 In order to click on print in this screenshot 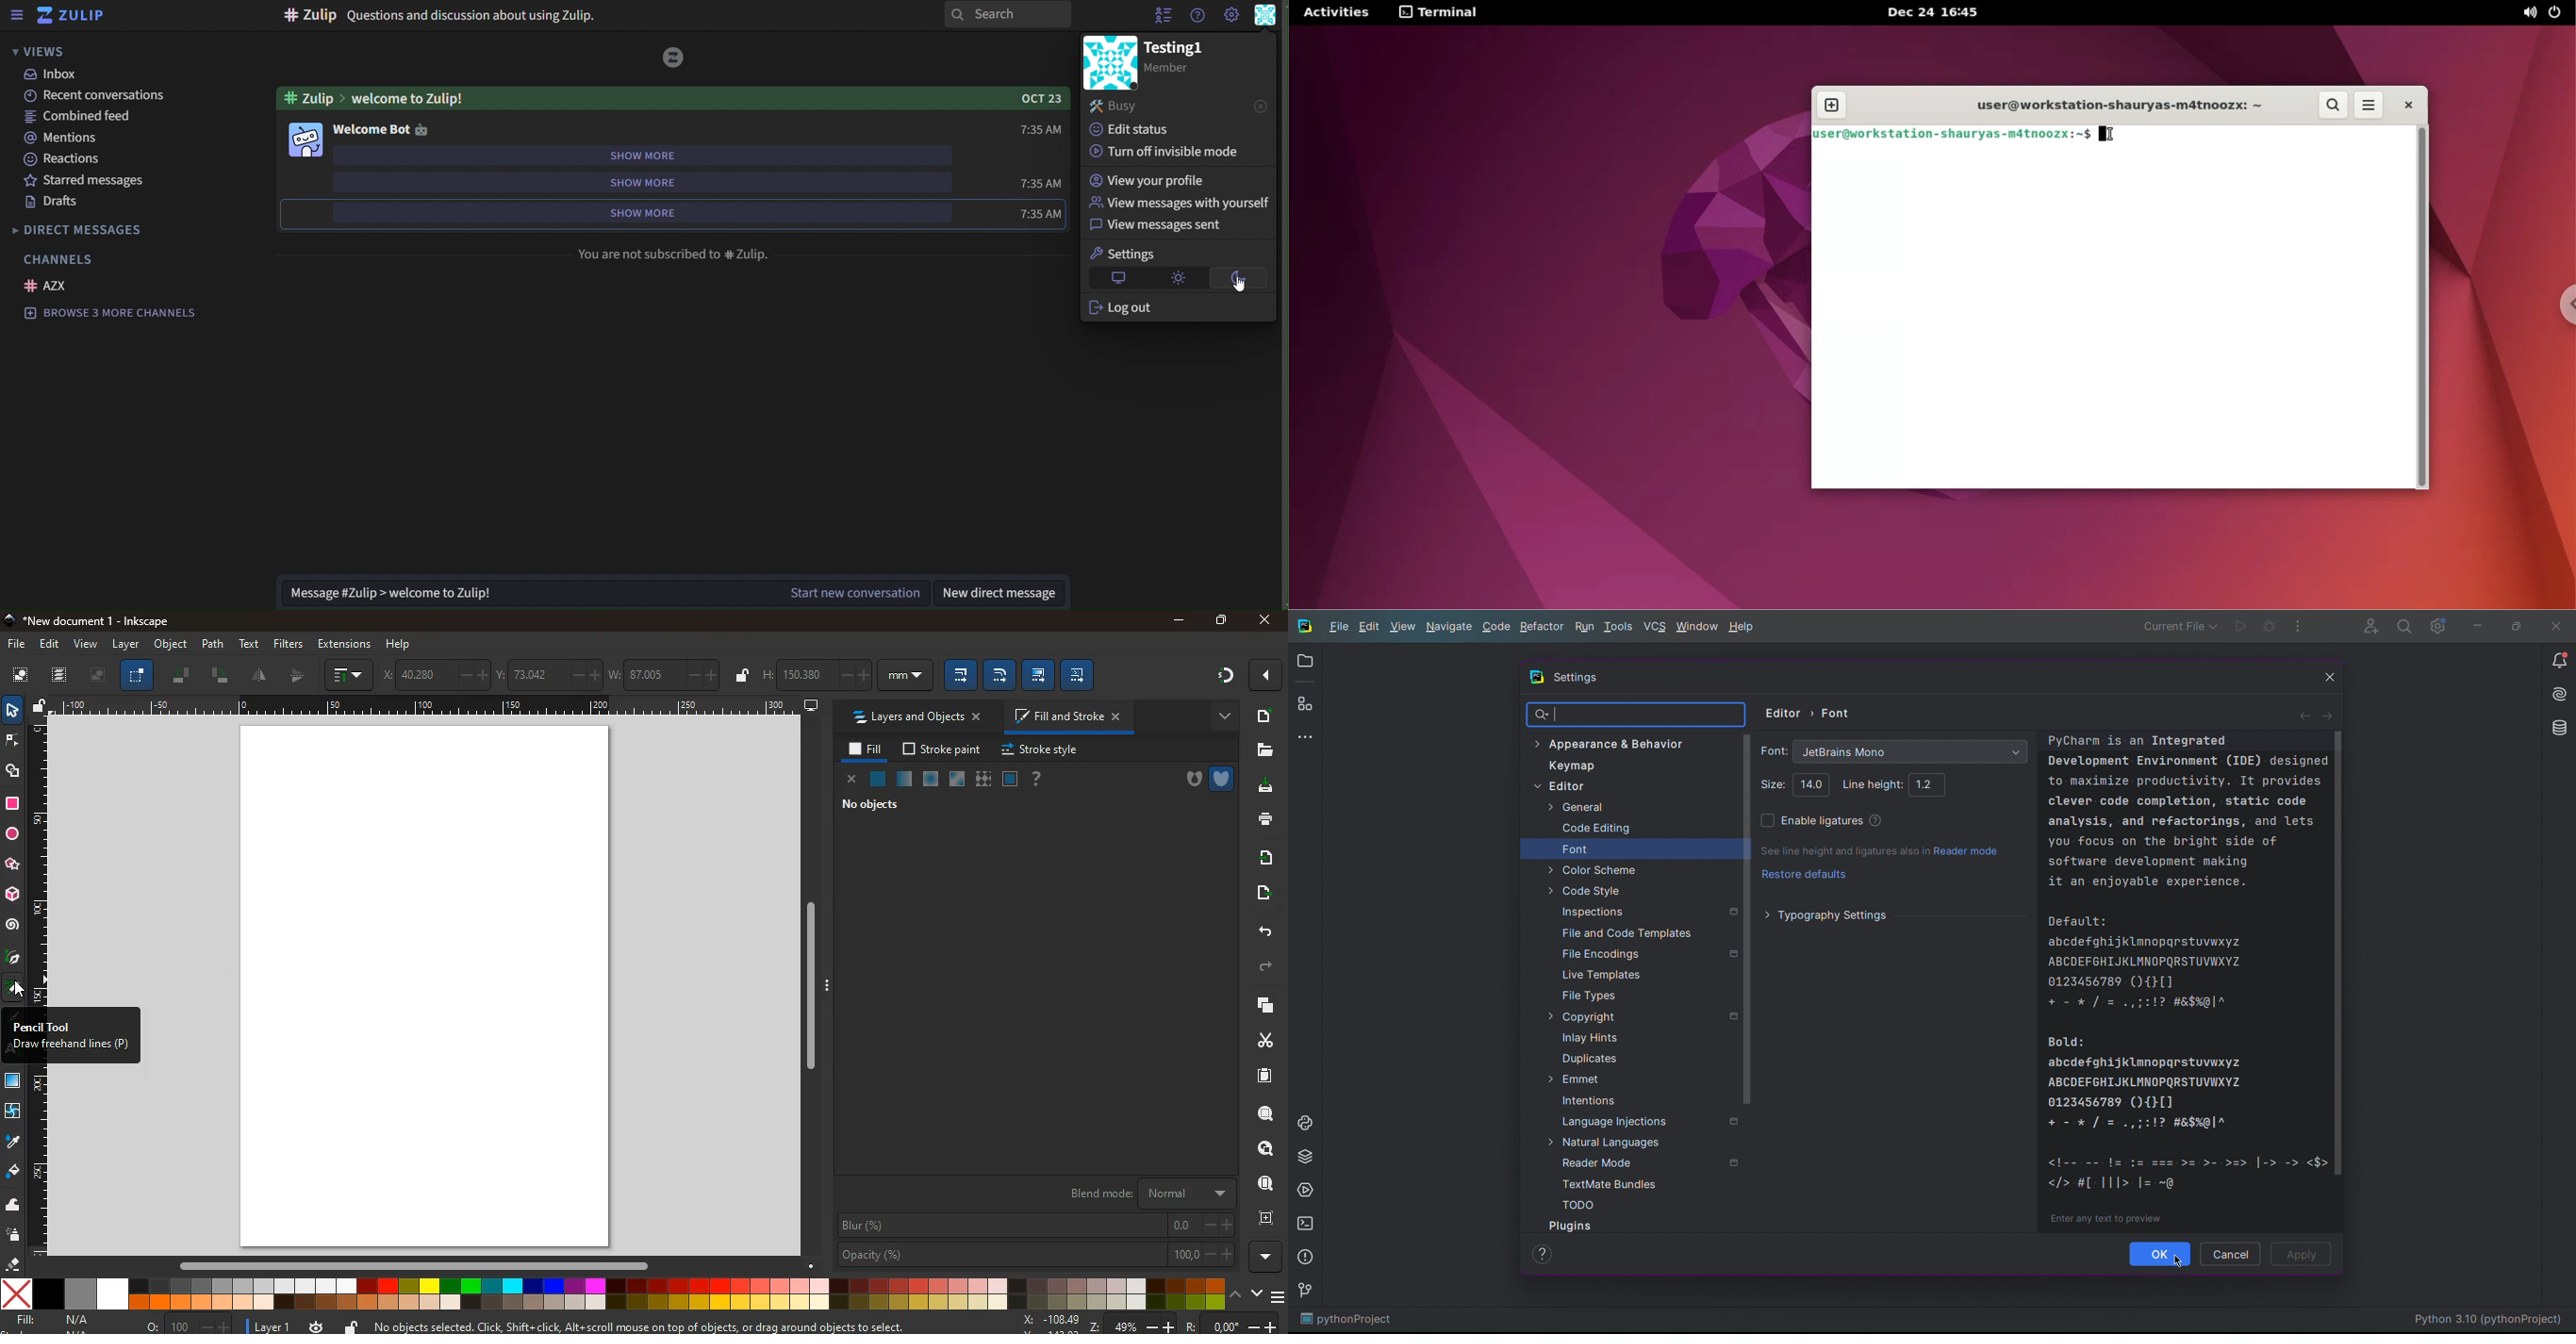, I will do `click(1264, 820)`.